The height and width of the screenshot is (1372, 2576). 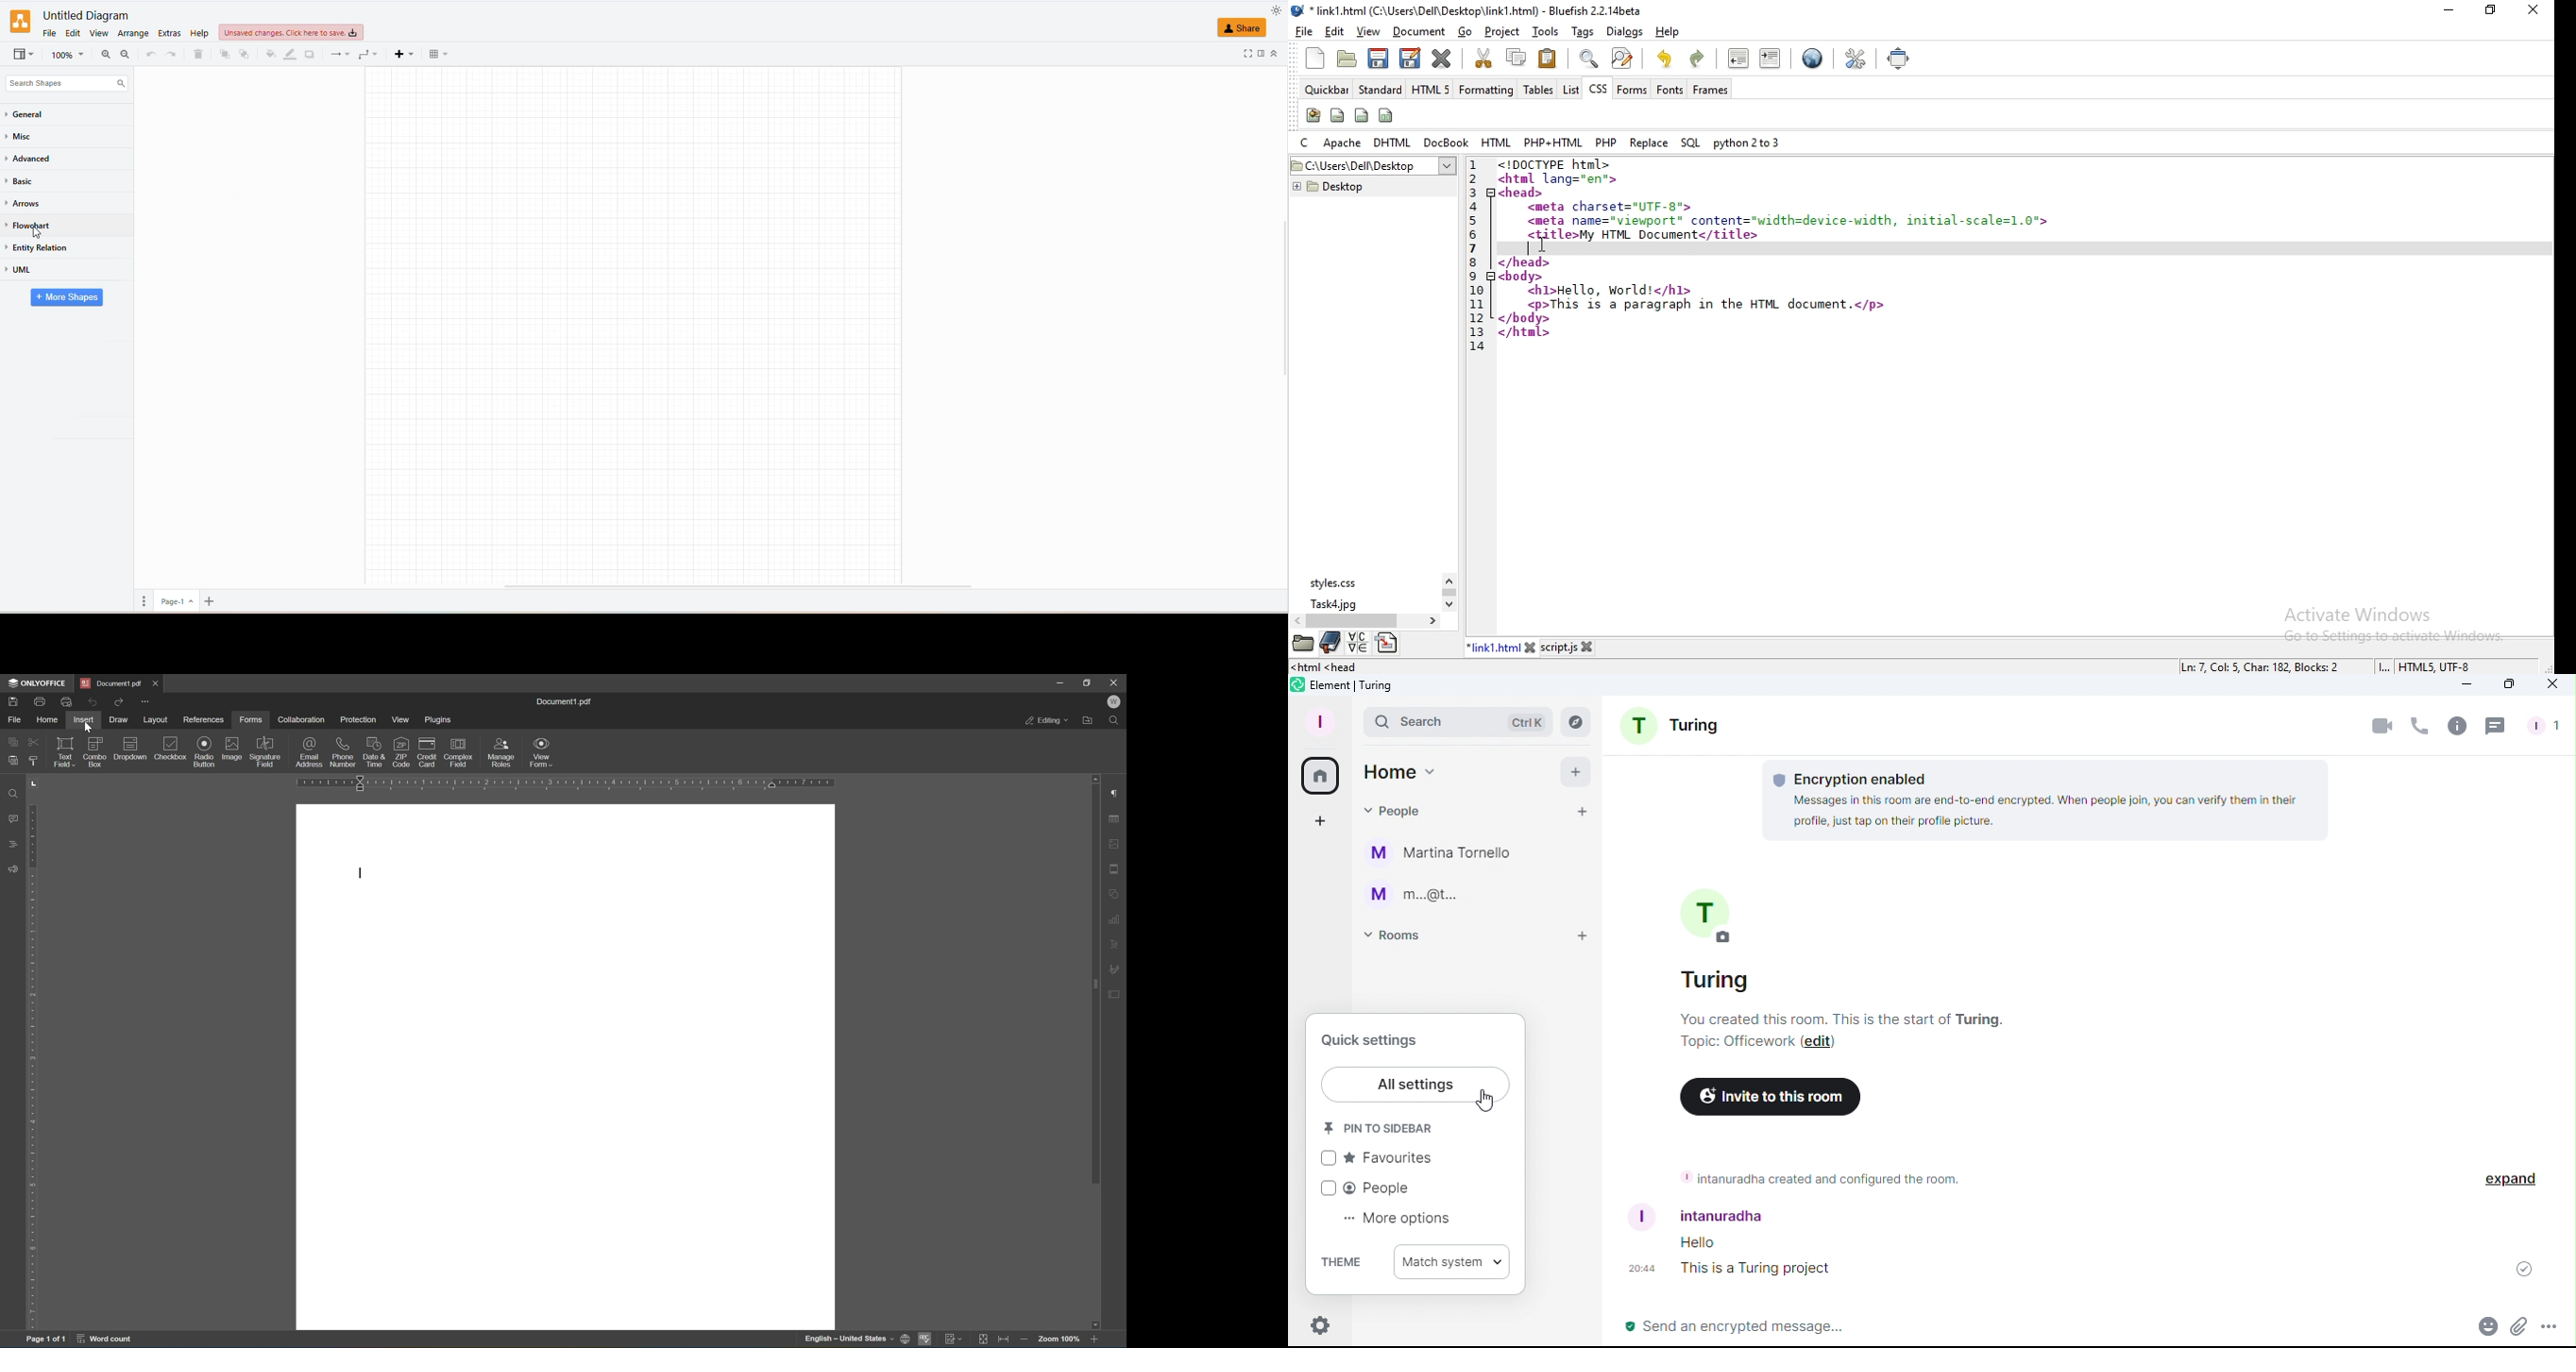 What do you see at coordinates (101, 34) in the screenshot?
I see `VIEW` at bounding box center [101, 34].